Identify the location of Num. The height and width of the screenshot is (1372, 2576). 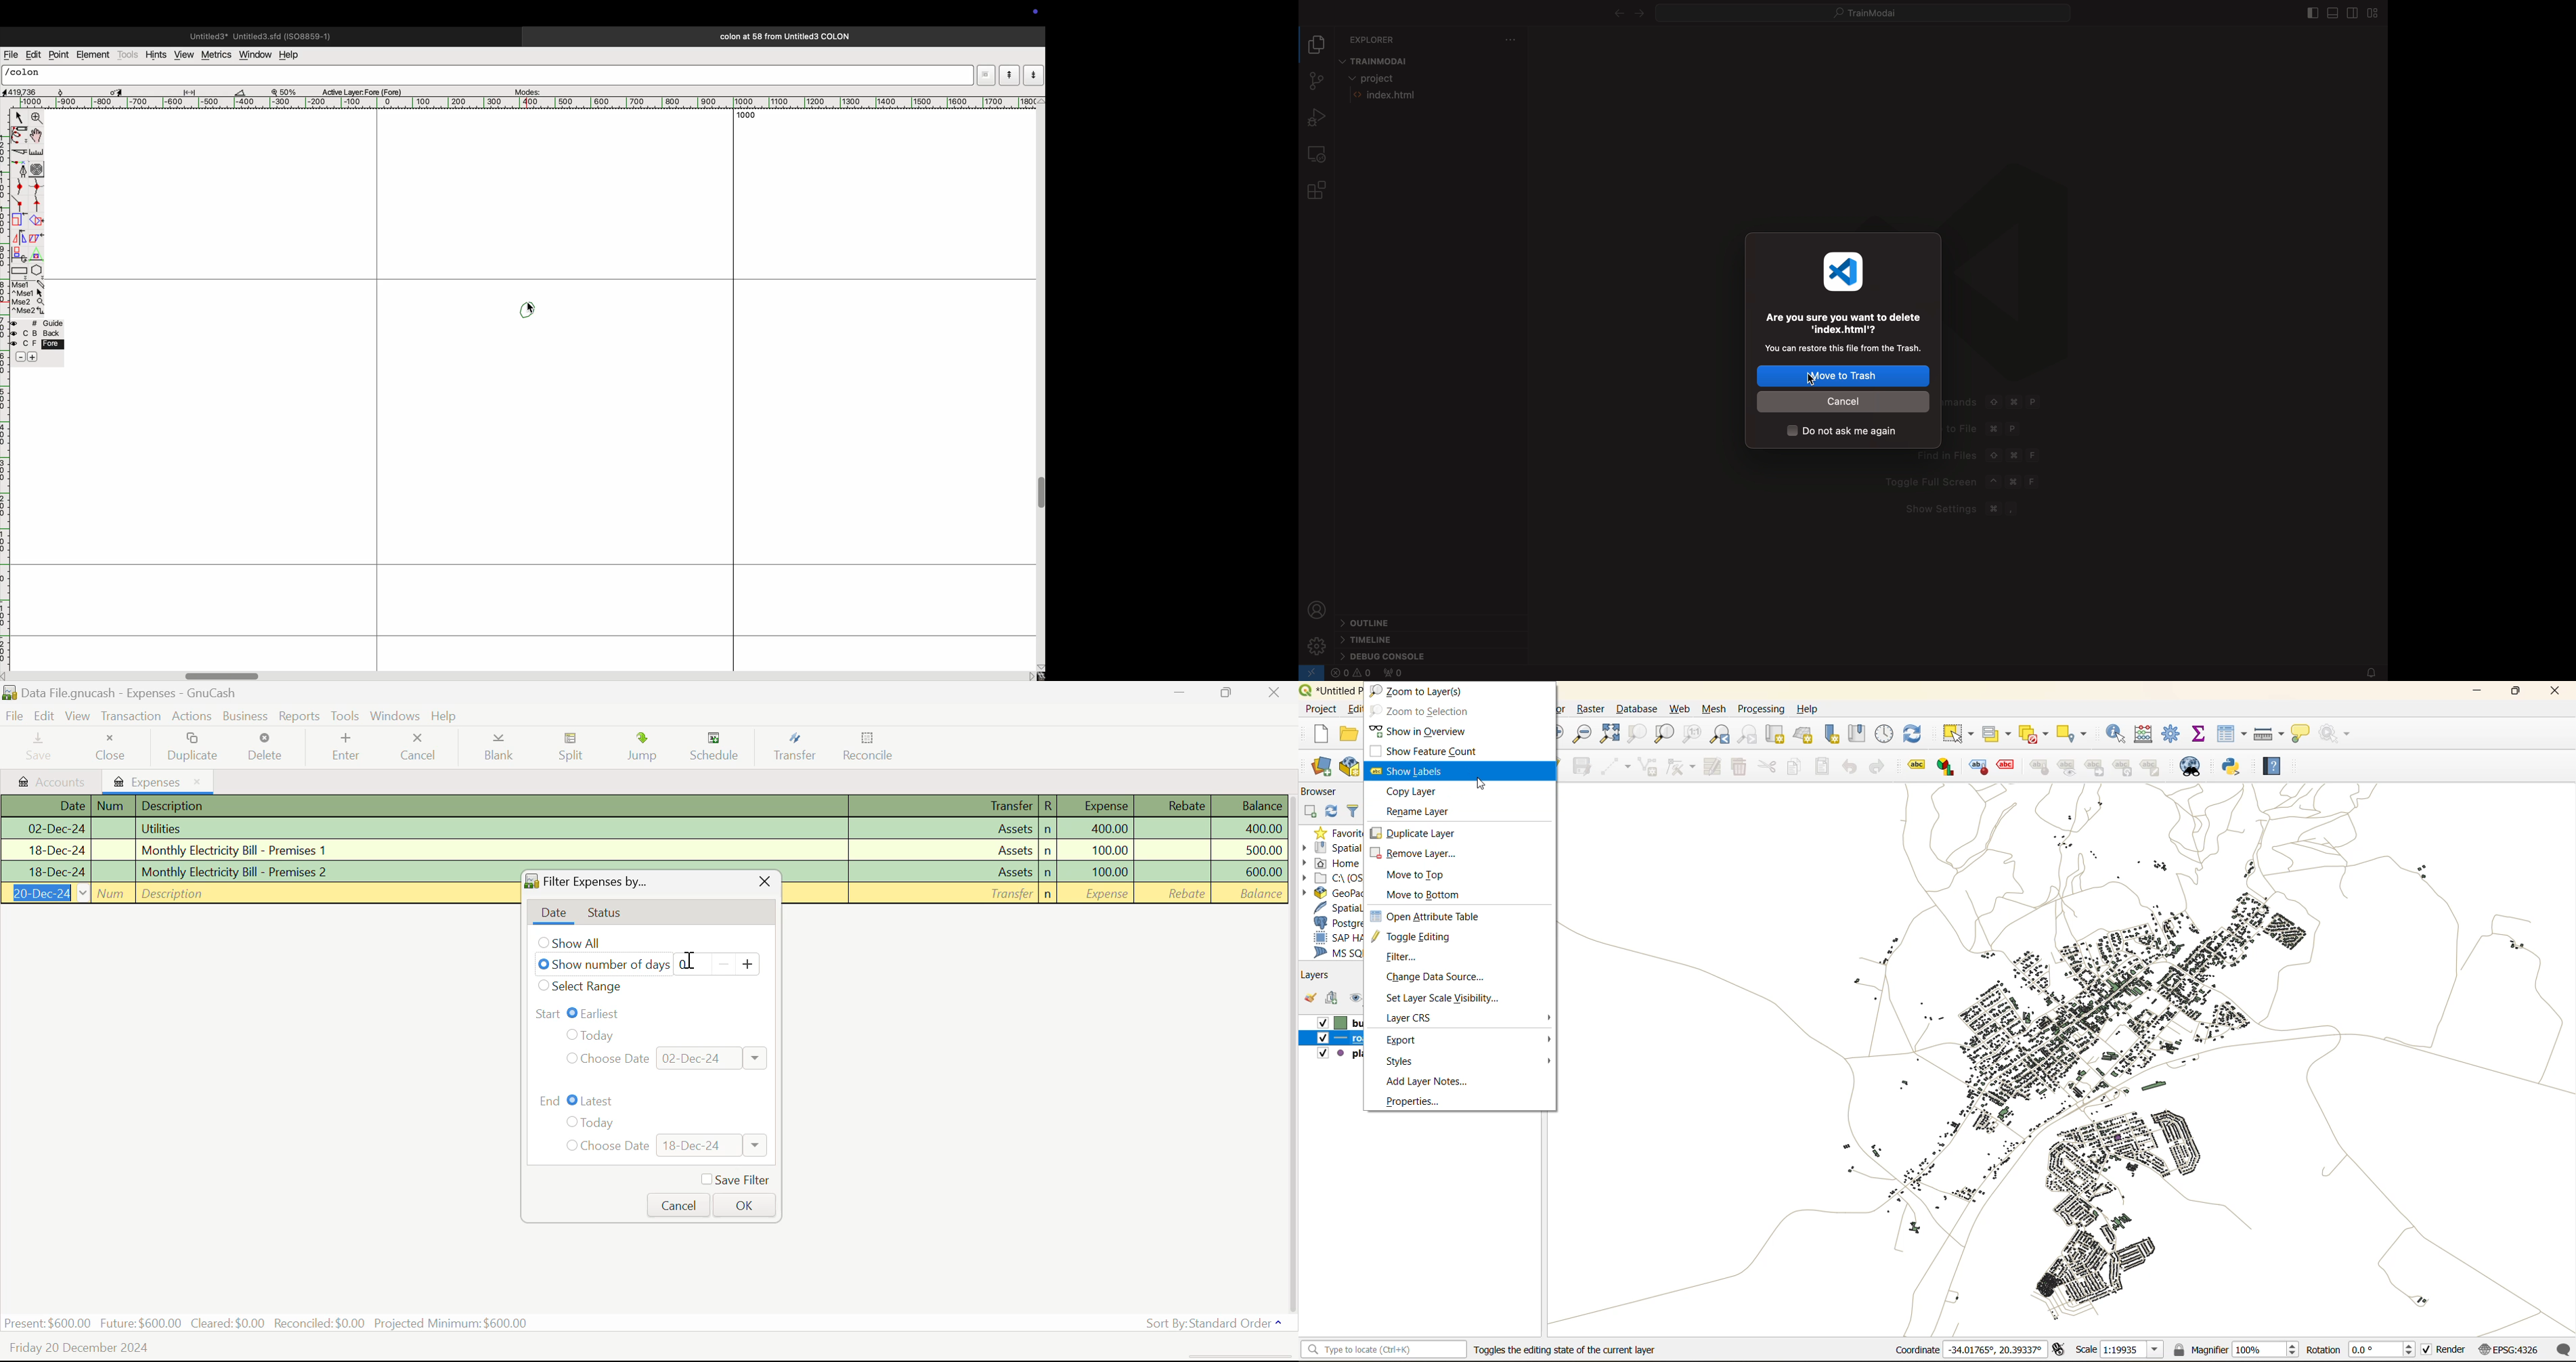
(111, 828).